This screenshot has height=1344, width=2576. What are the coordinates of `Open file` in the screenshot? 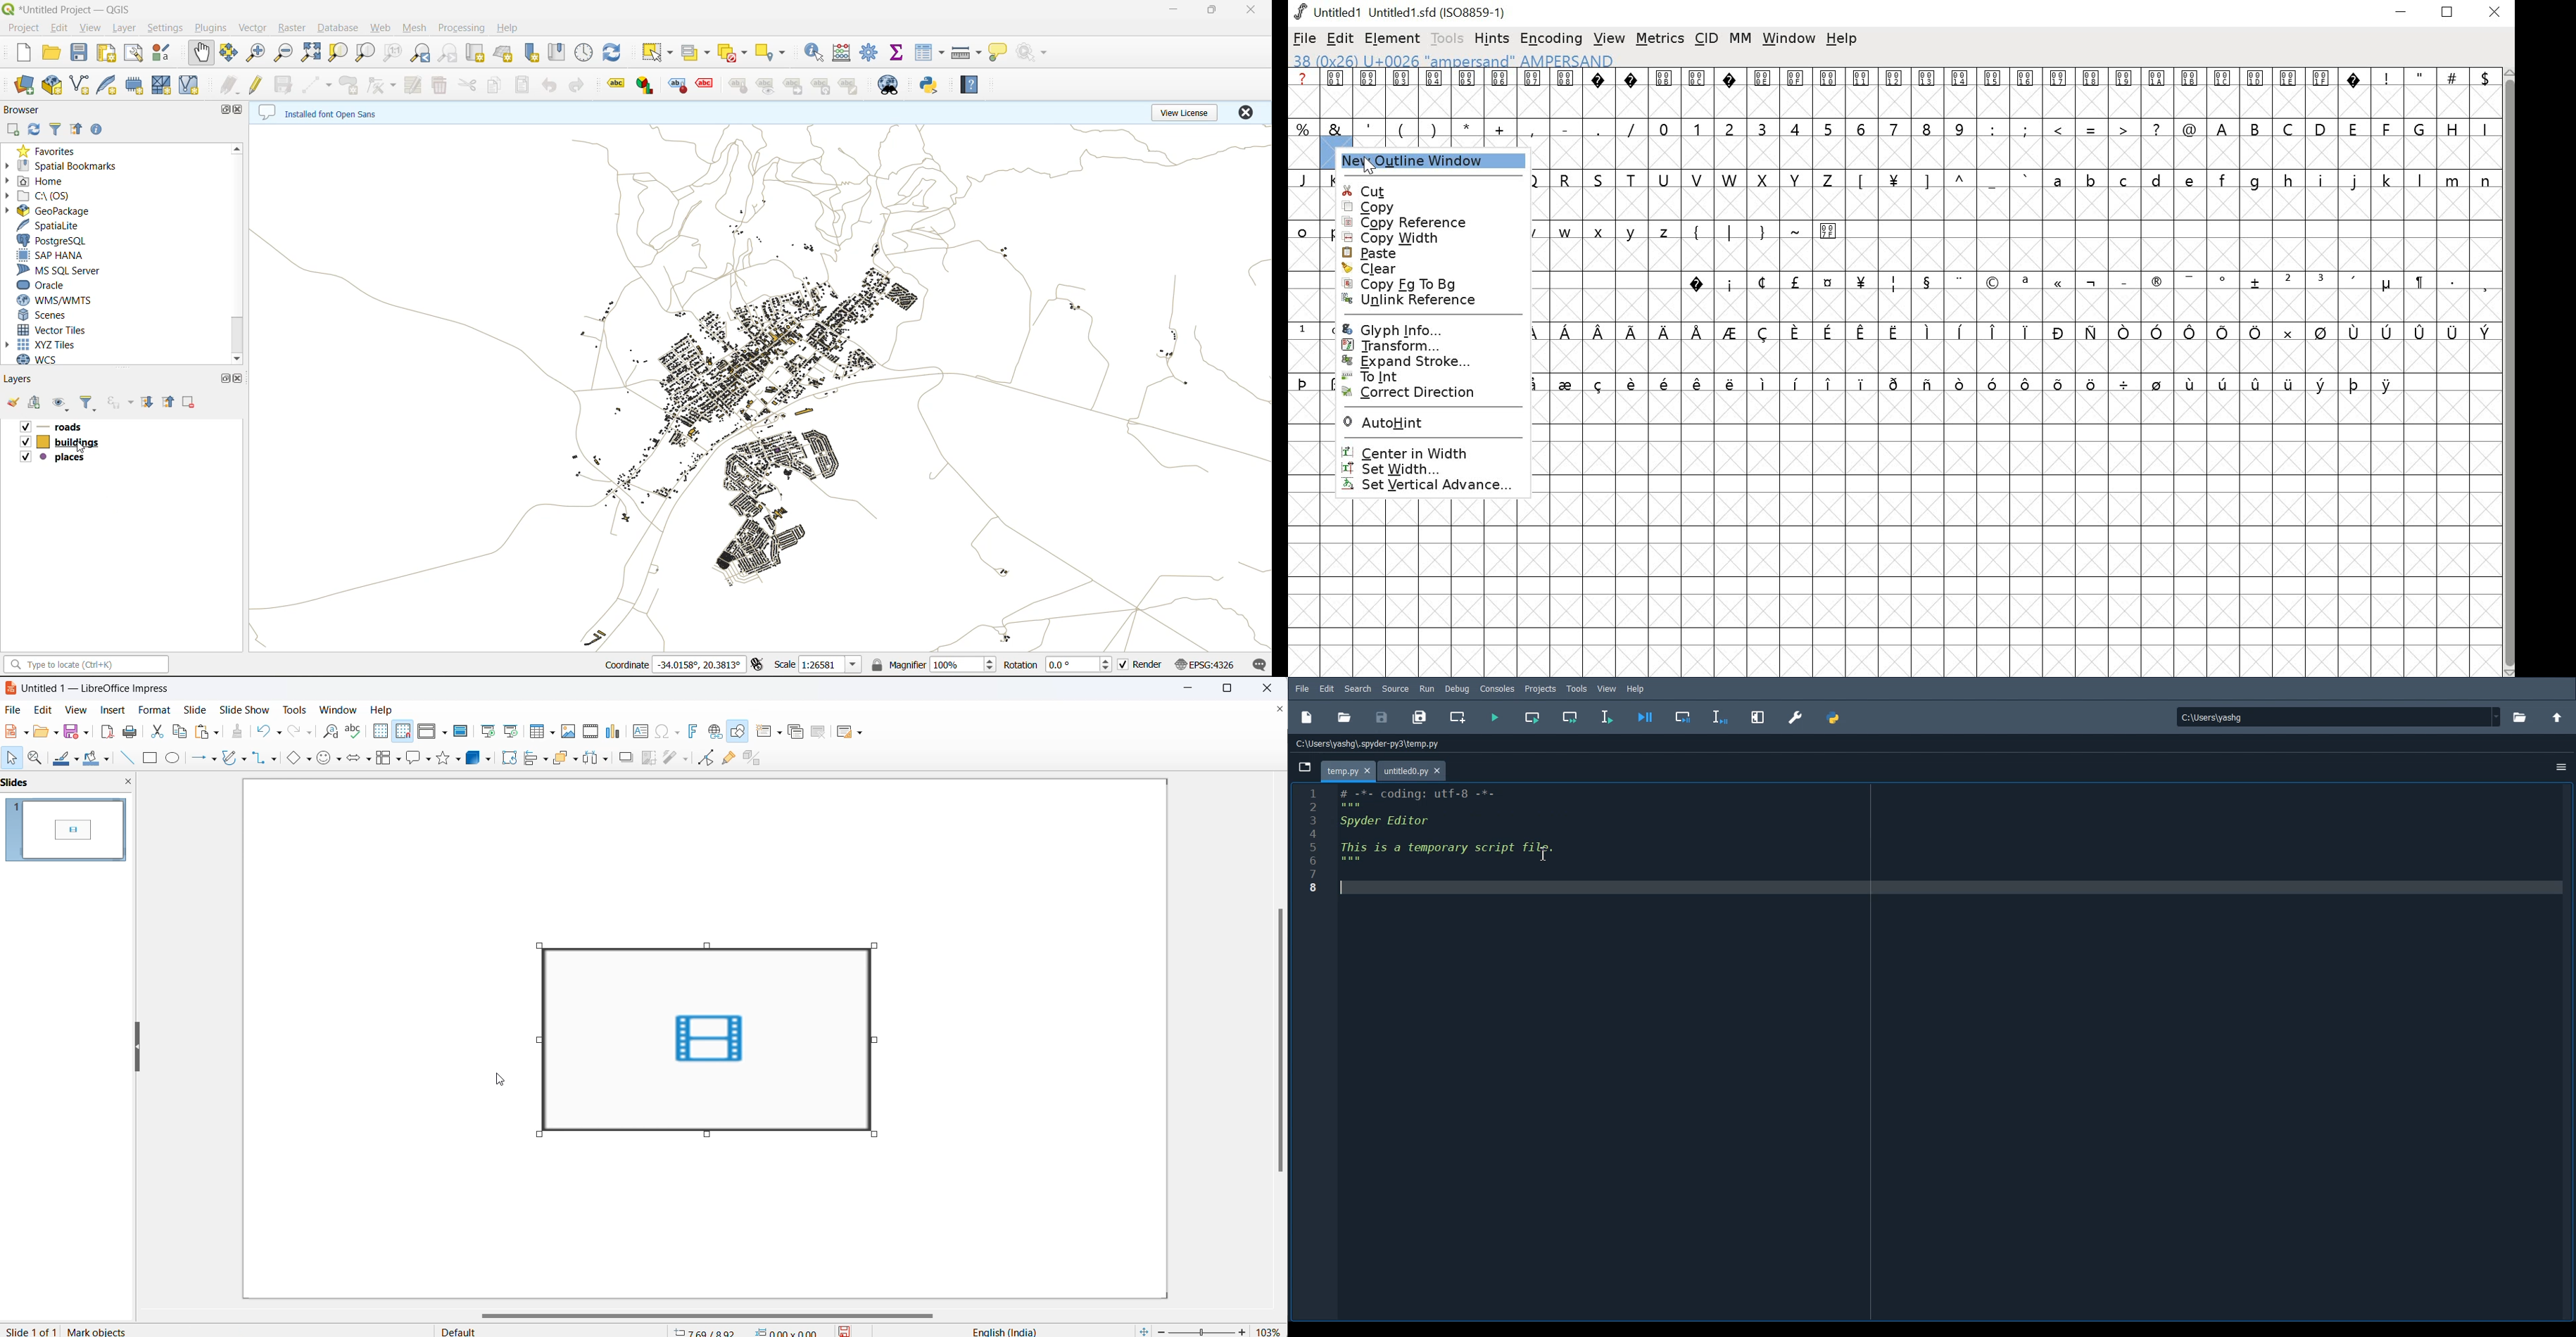 It's located at (1344, 717).